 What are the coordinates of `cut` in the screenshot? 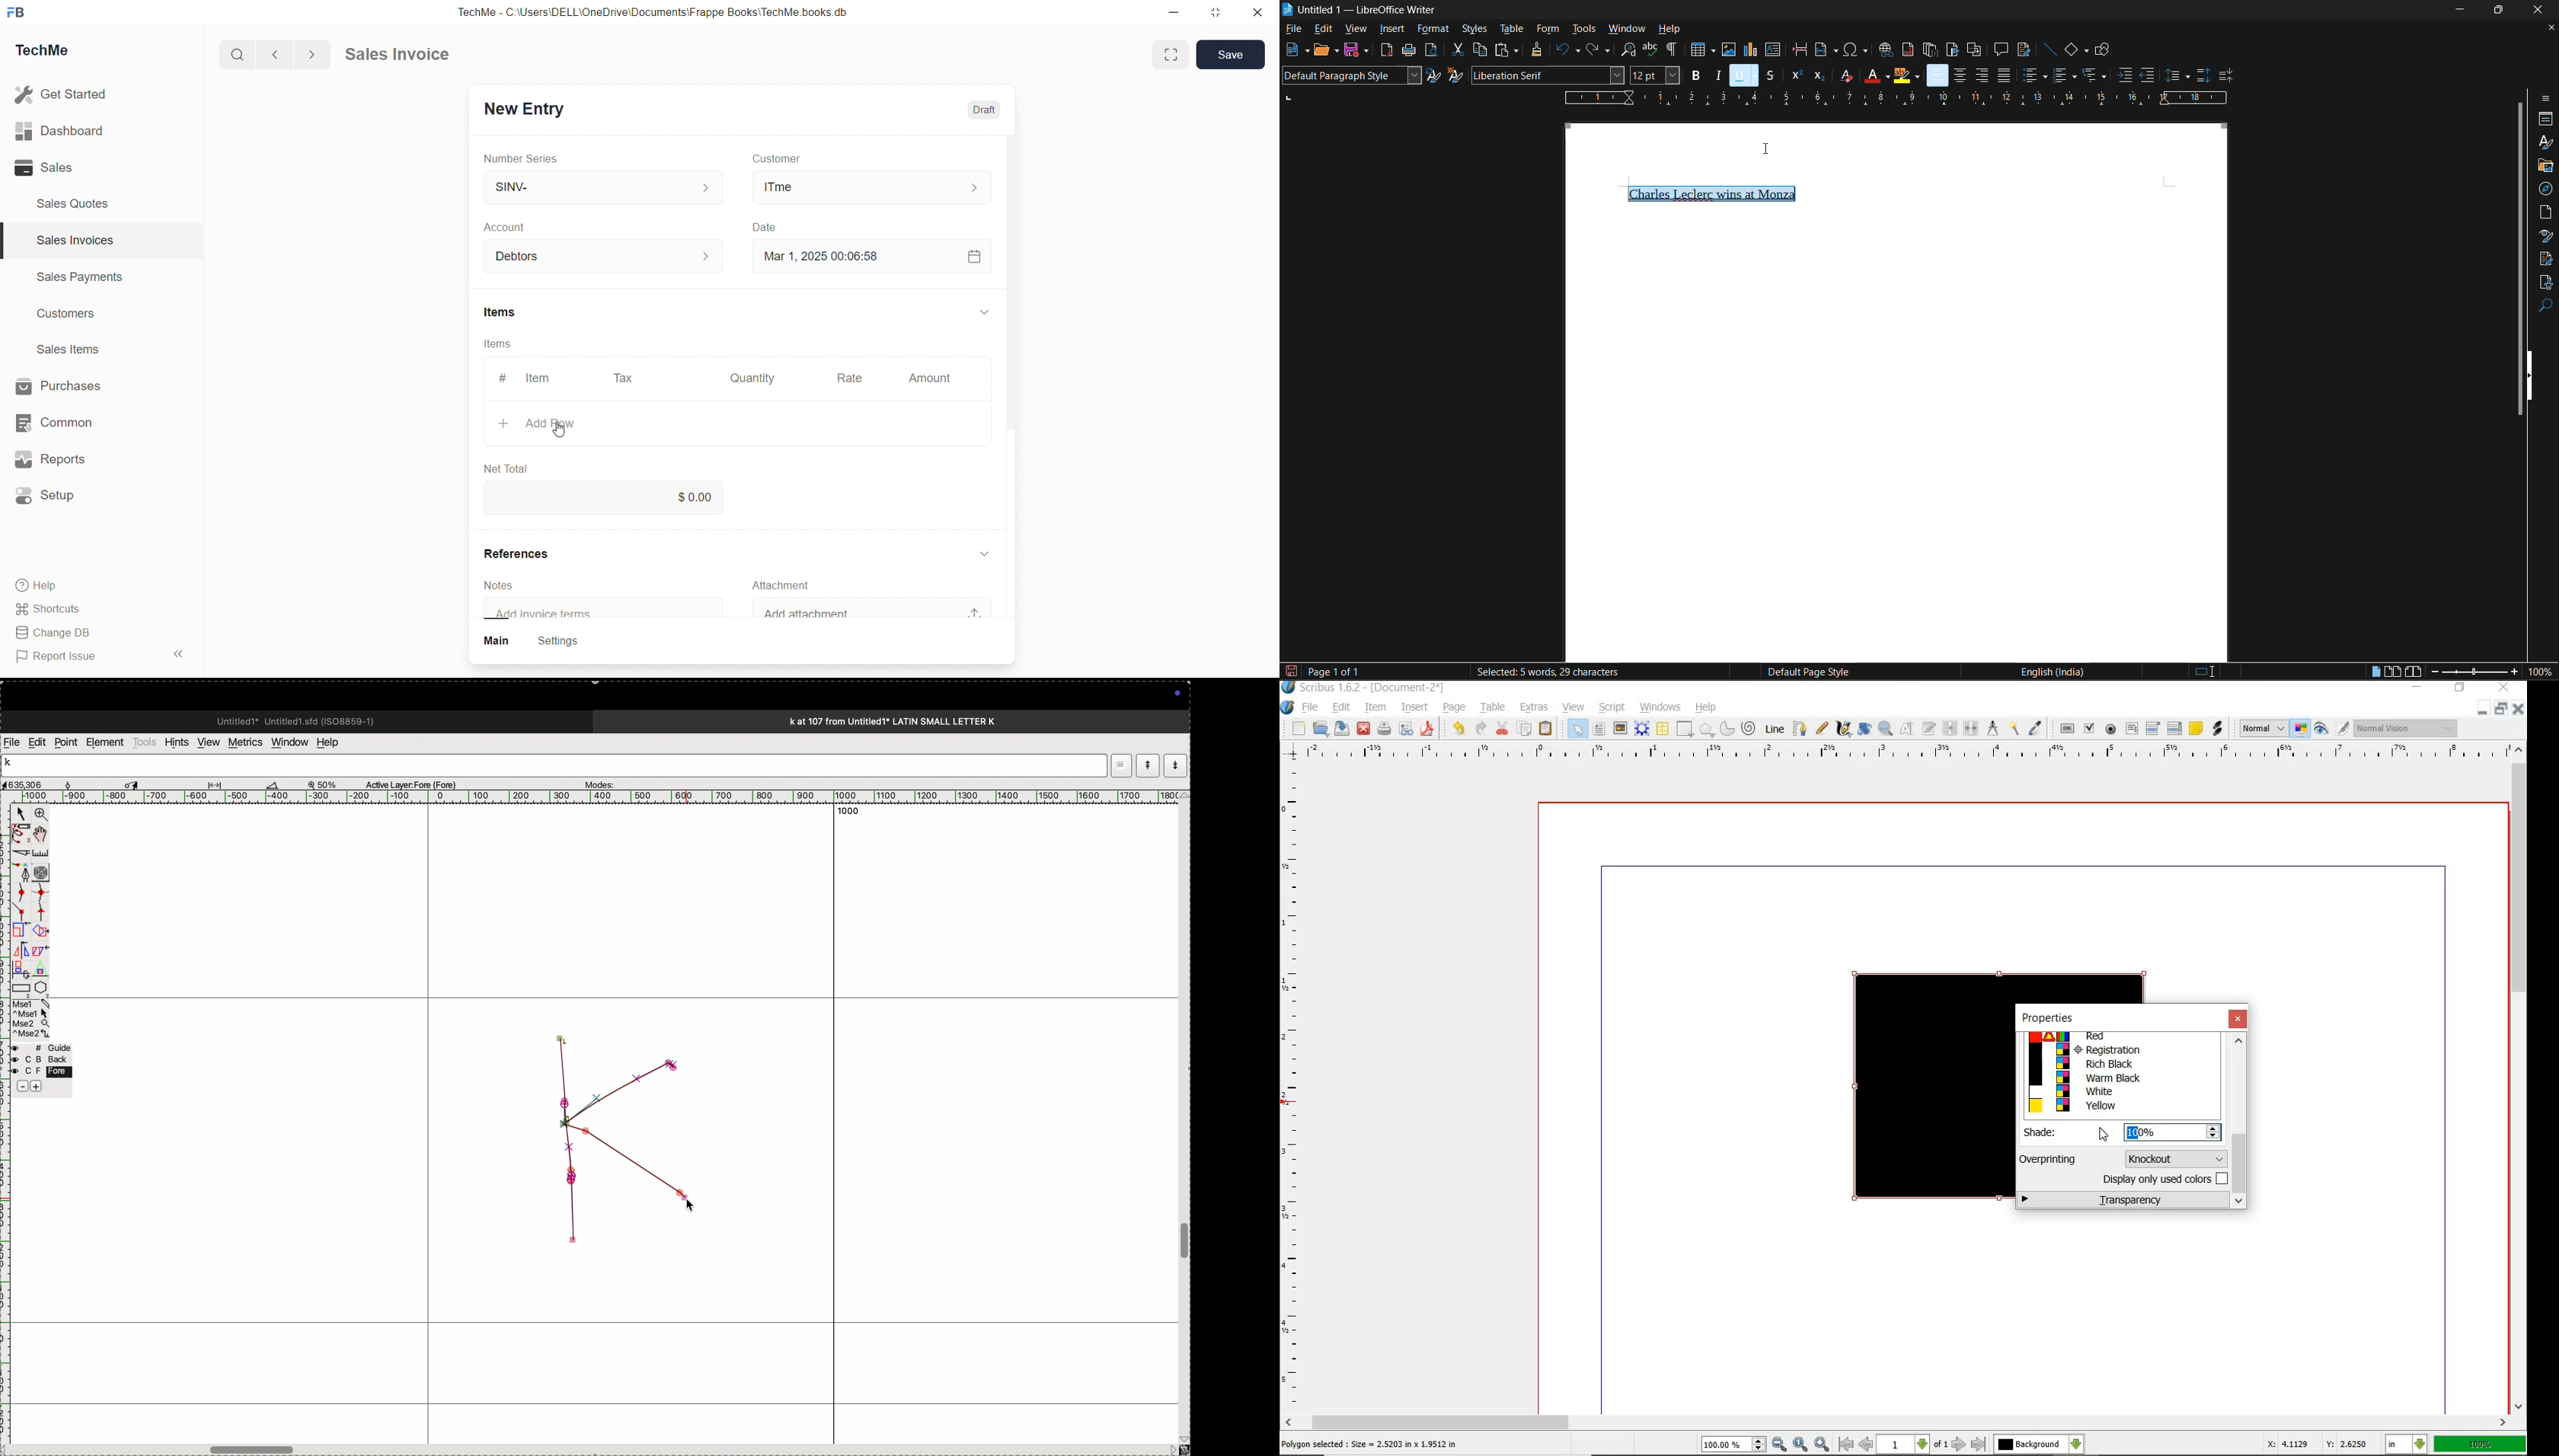 It's located at (1502, 730).